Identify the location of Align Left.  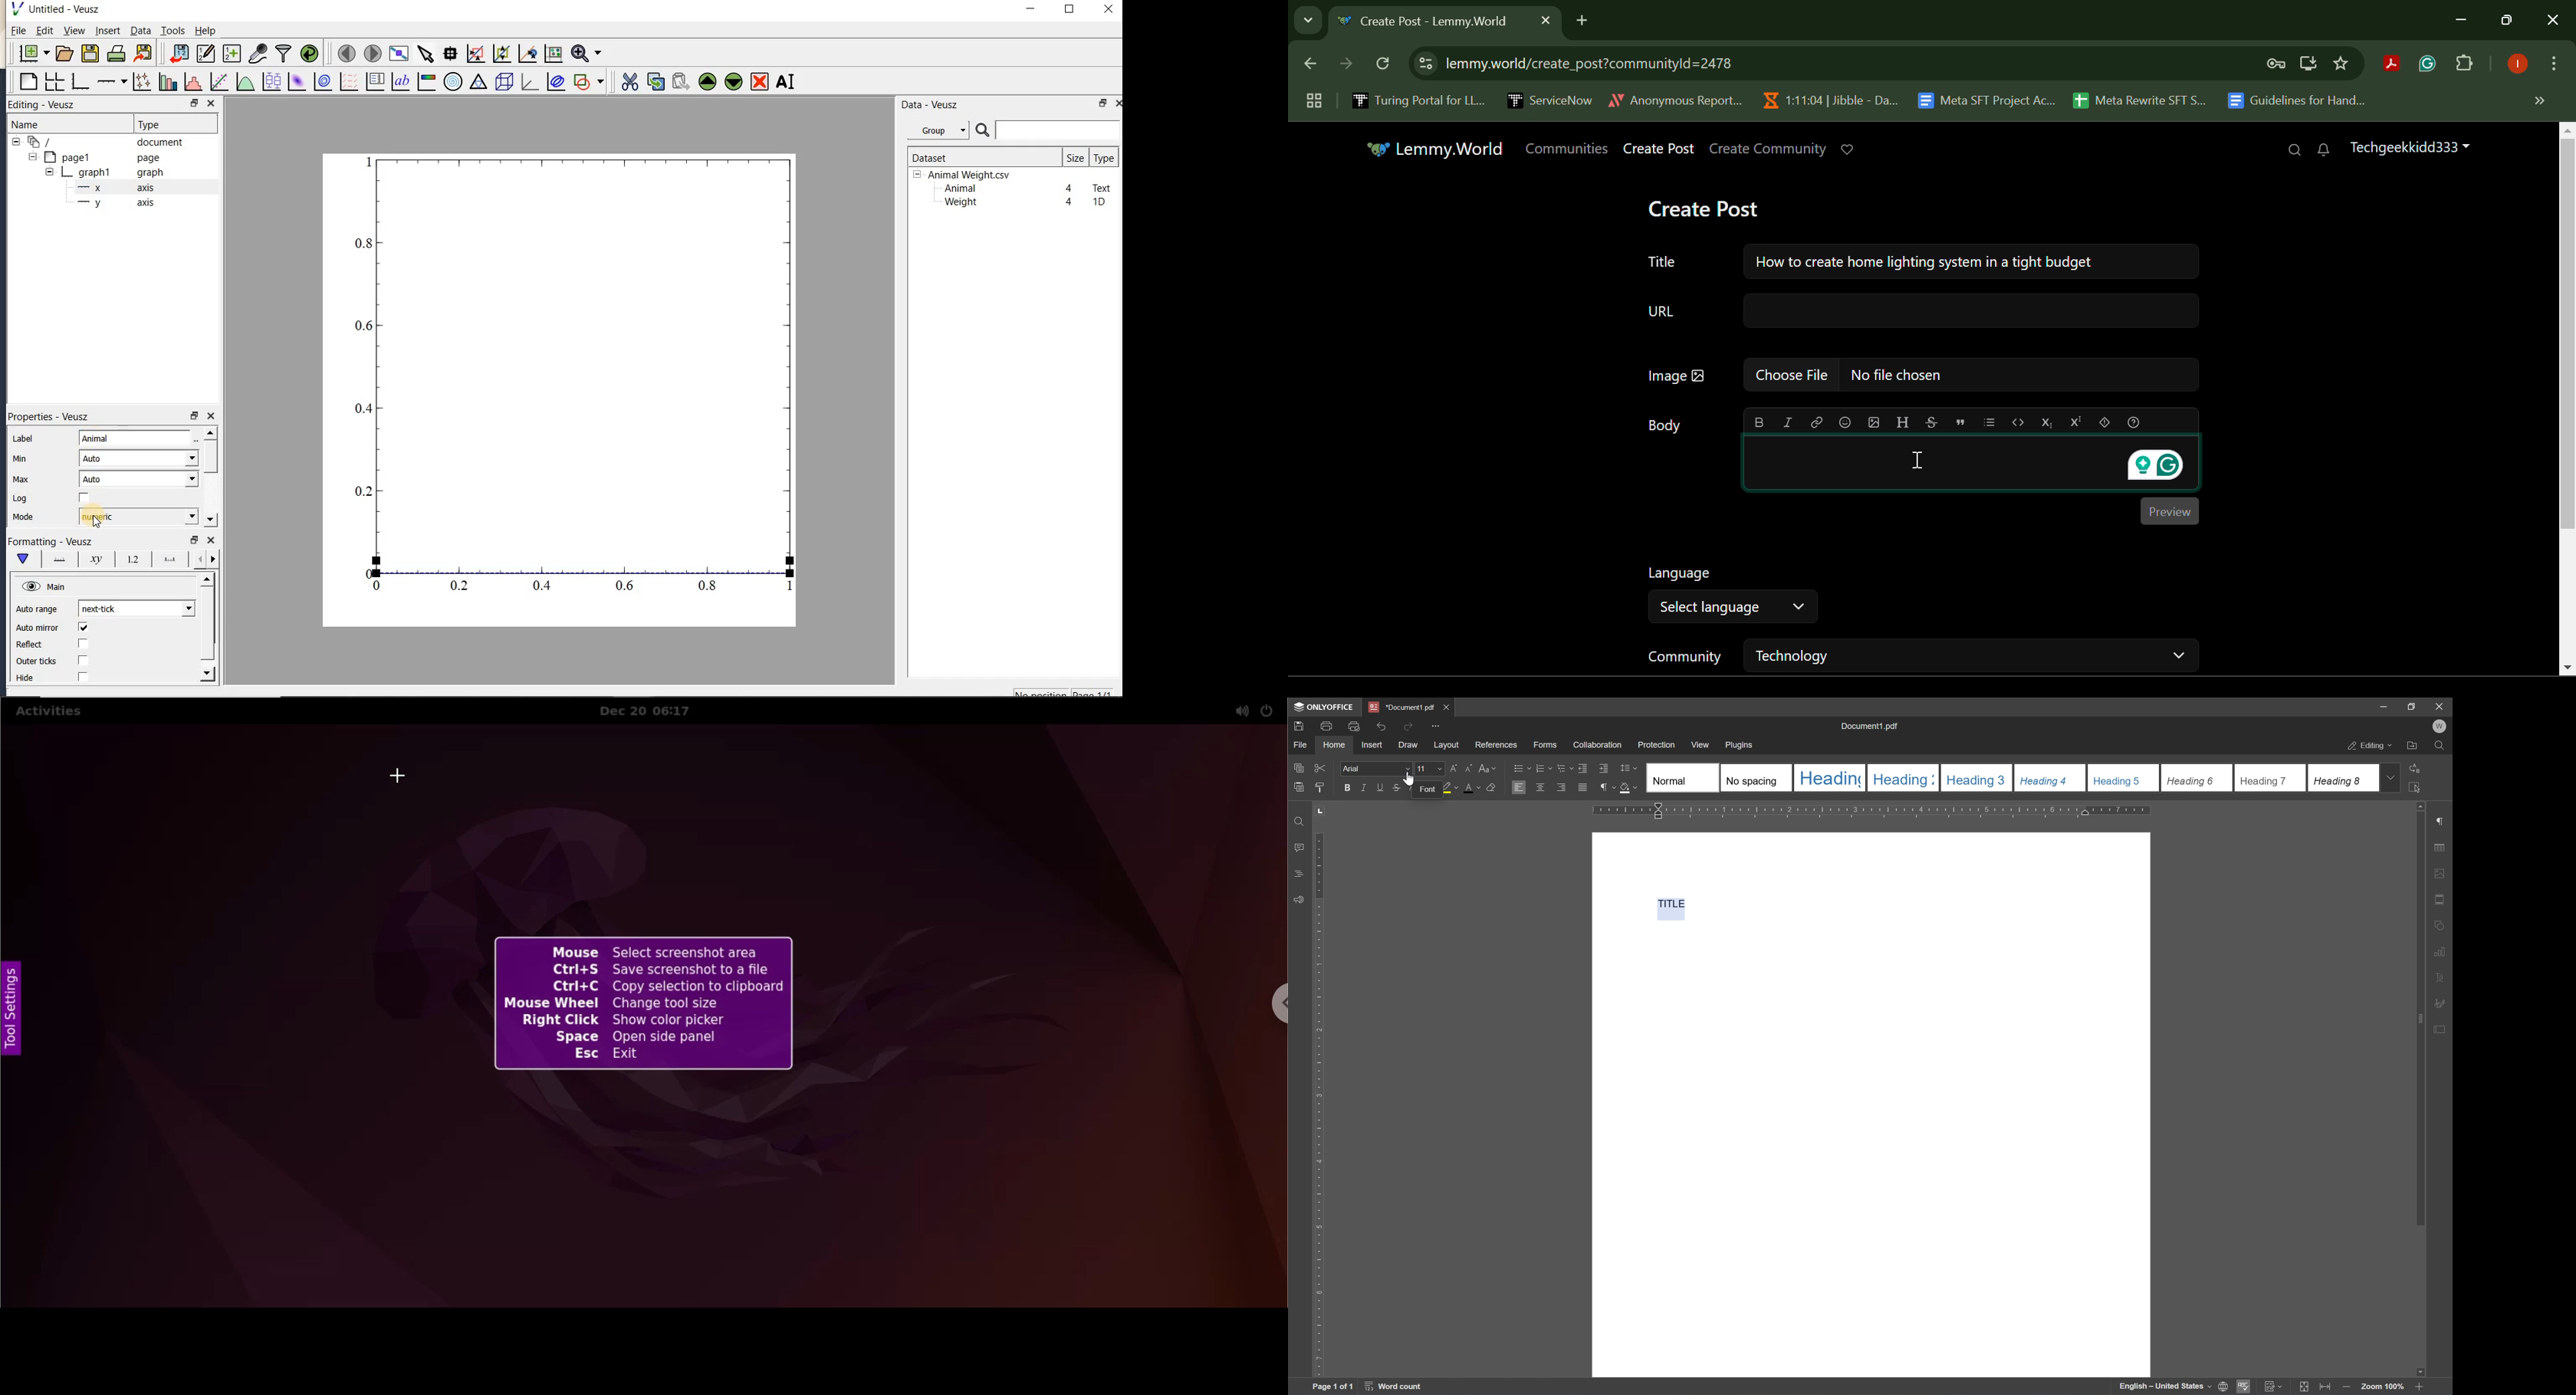
(1519, 787).